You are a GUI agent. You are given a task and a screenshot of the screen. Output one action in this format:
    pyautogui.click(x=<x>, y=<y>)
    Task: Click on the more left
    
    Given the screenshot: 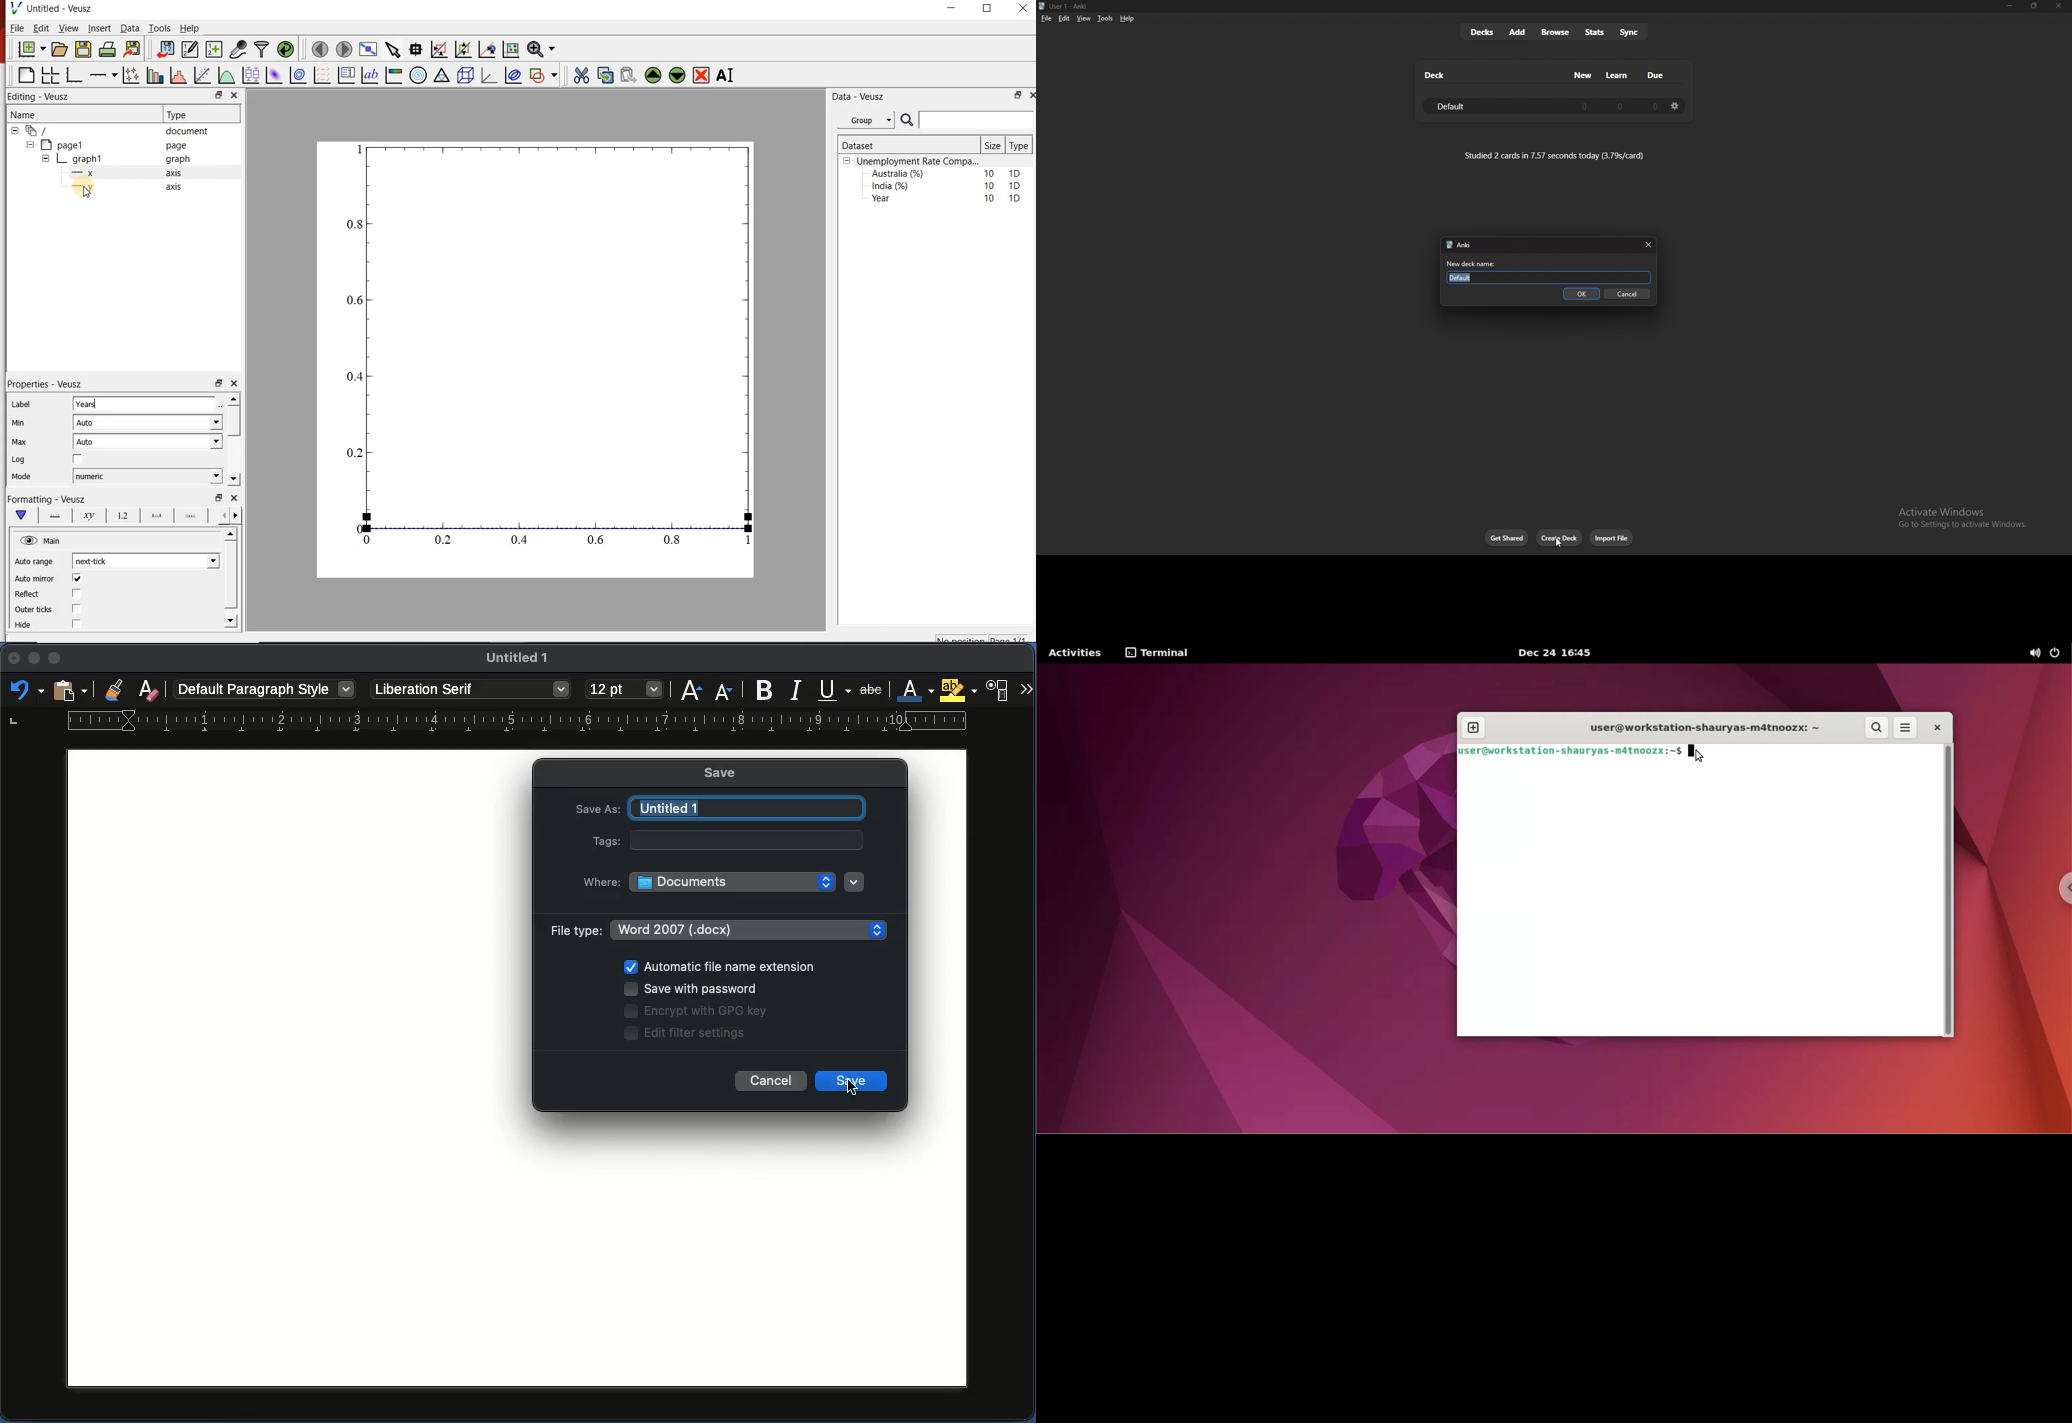 What is the action you would take?
    pyautogui.click(x=221, y=516)
    